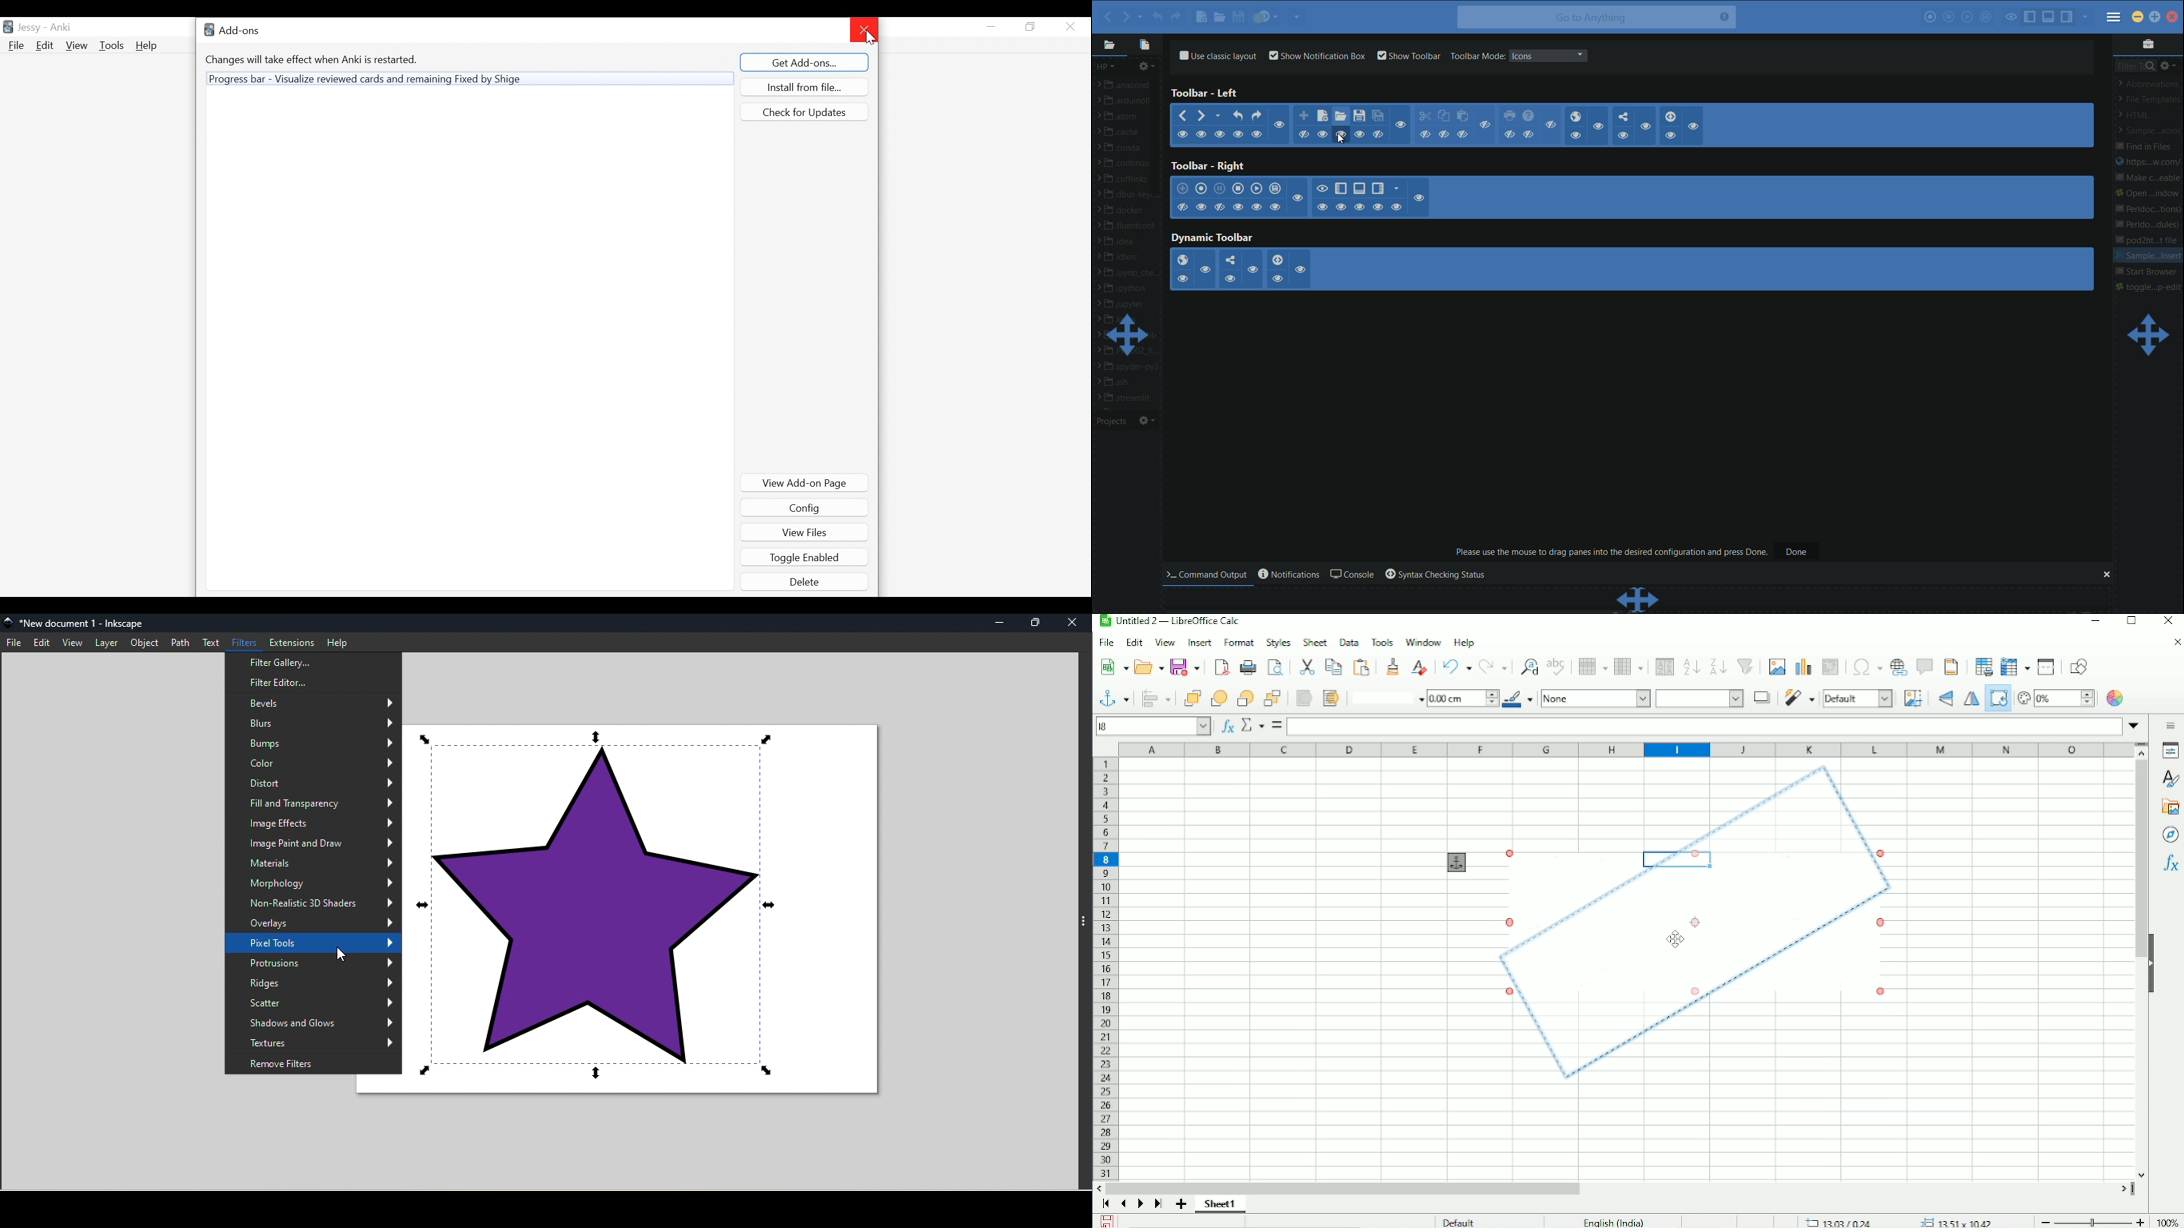 The image size is (2184, 1232). Describe the element at coordinates (313, 703) in the screenshot. I see `Bevels` at that location.